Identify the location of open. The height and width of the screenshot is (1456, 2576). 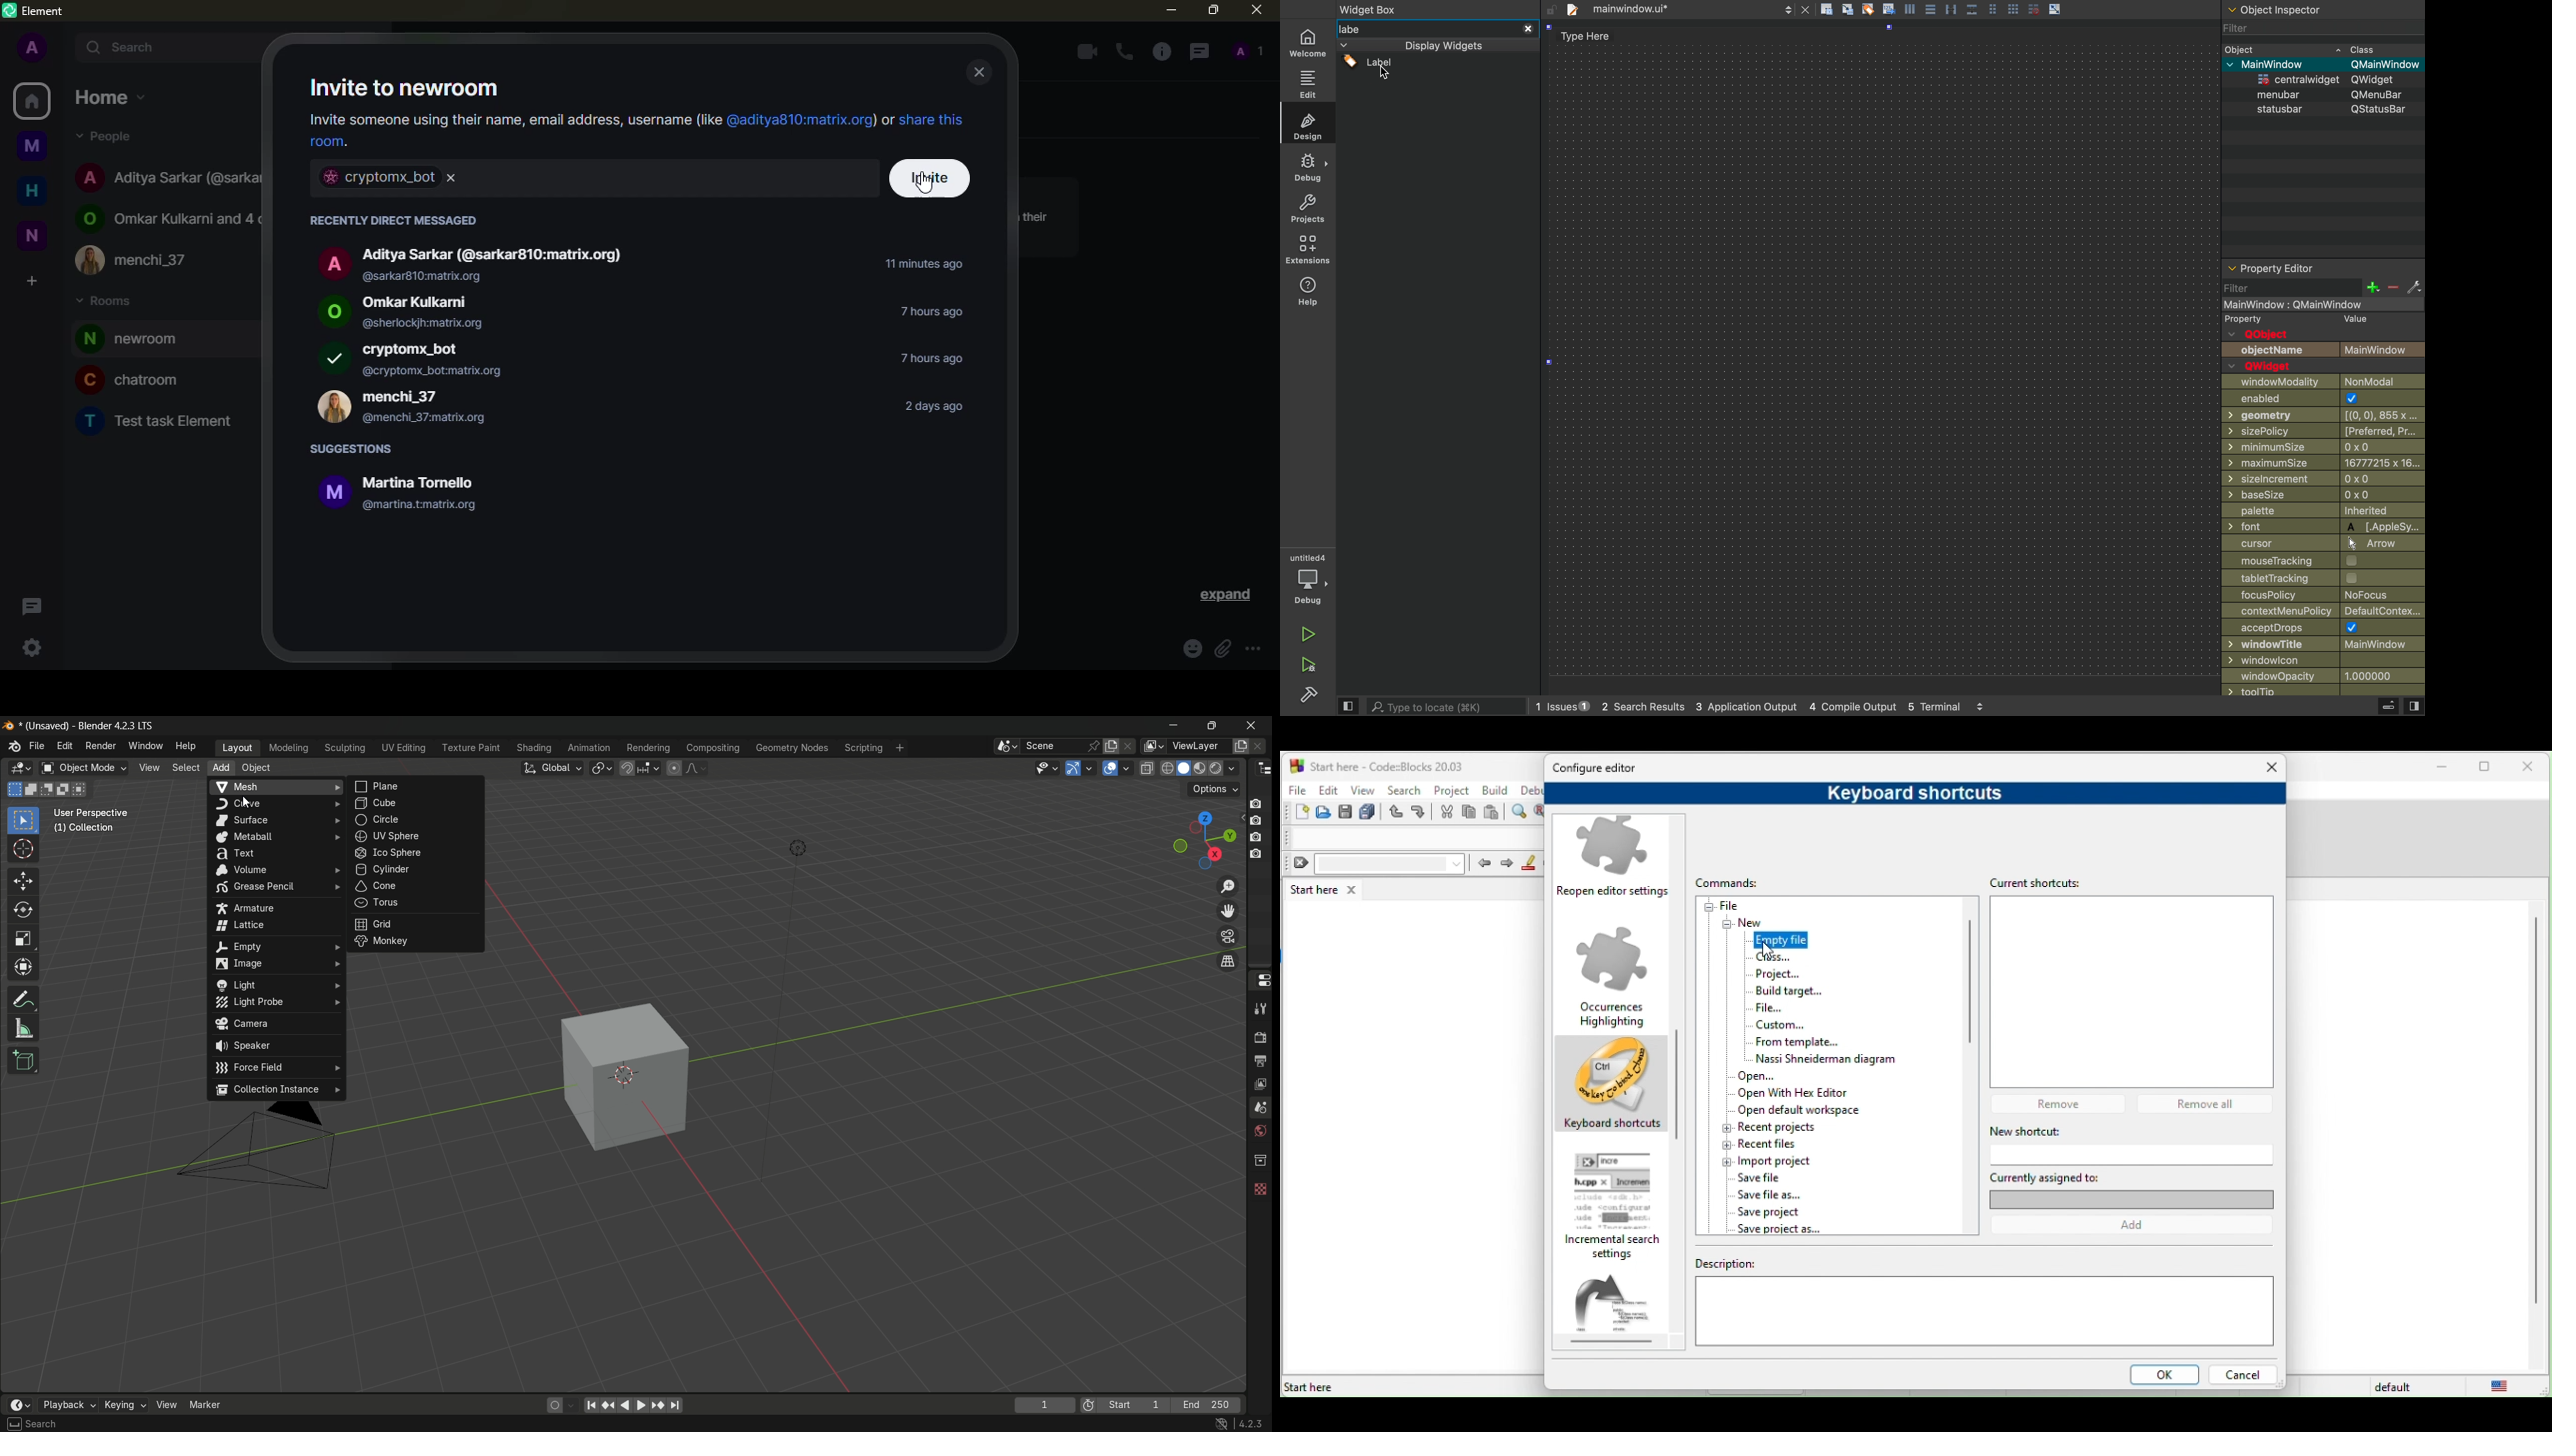
(1765, 1075).